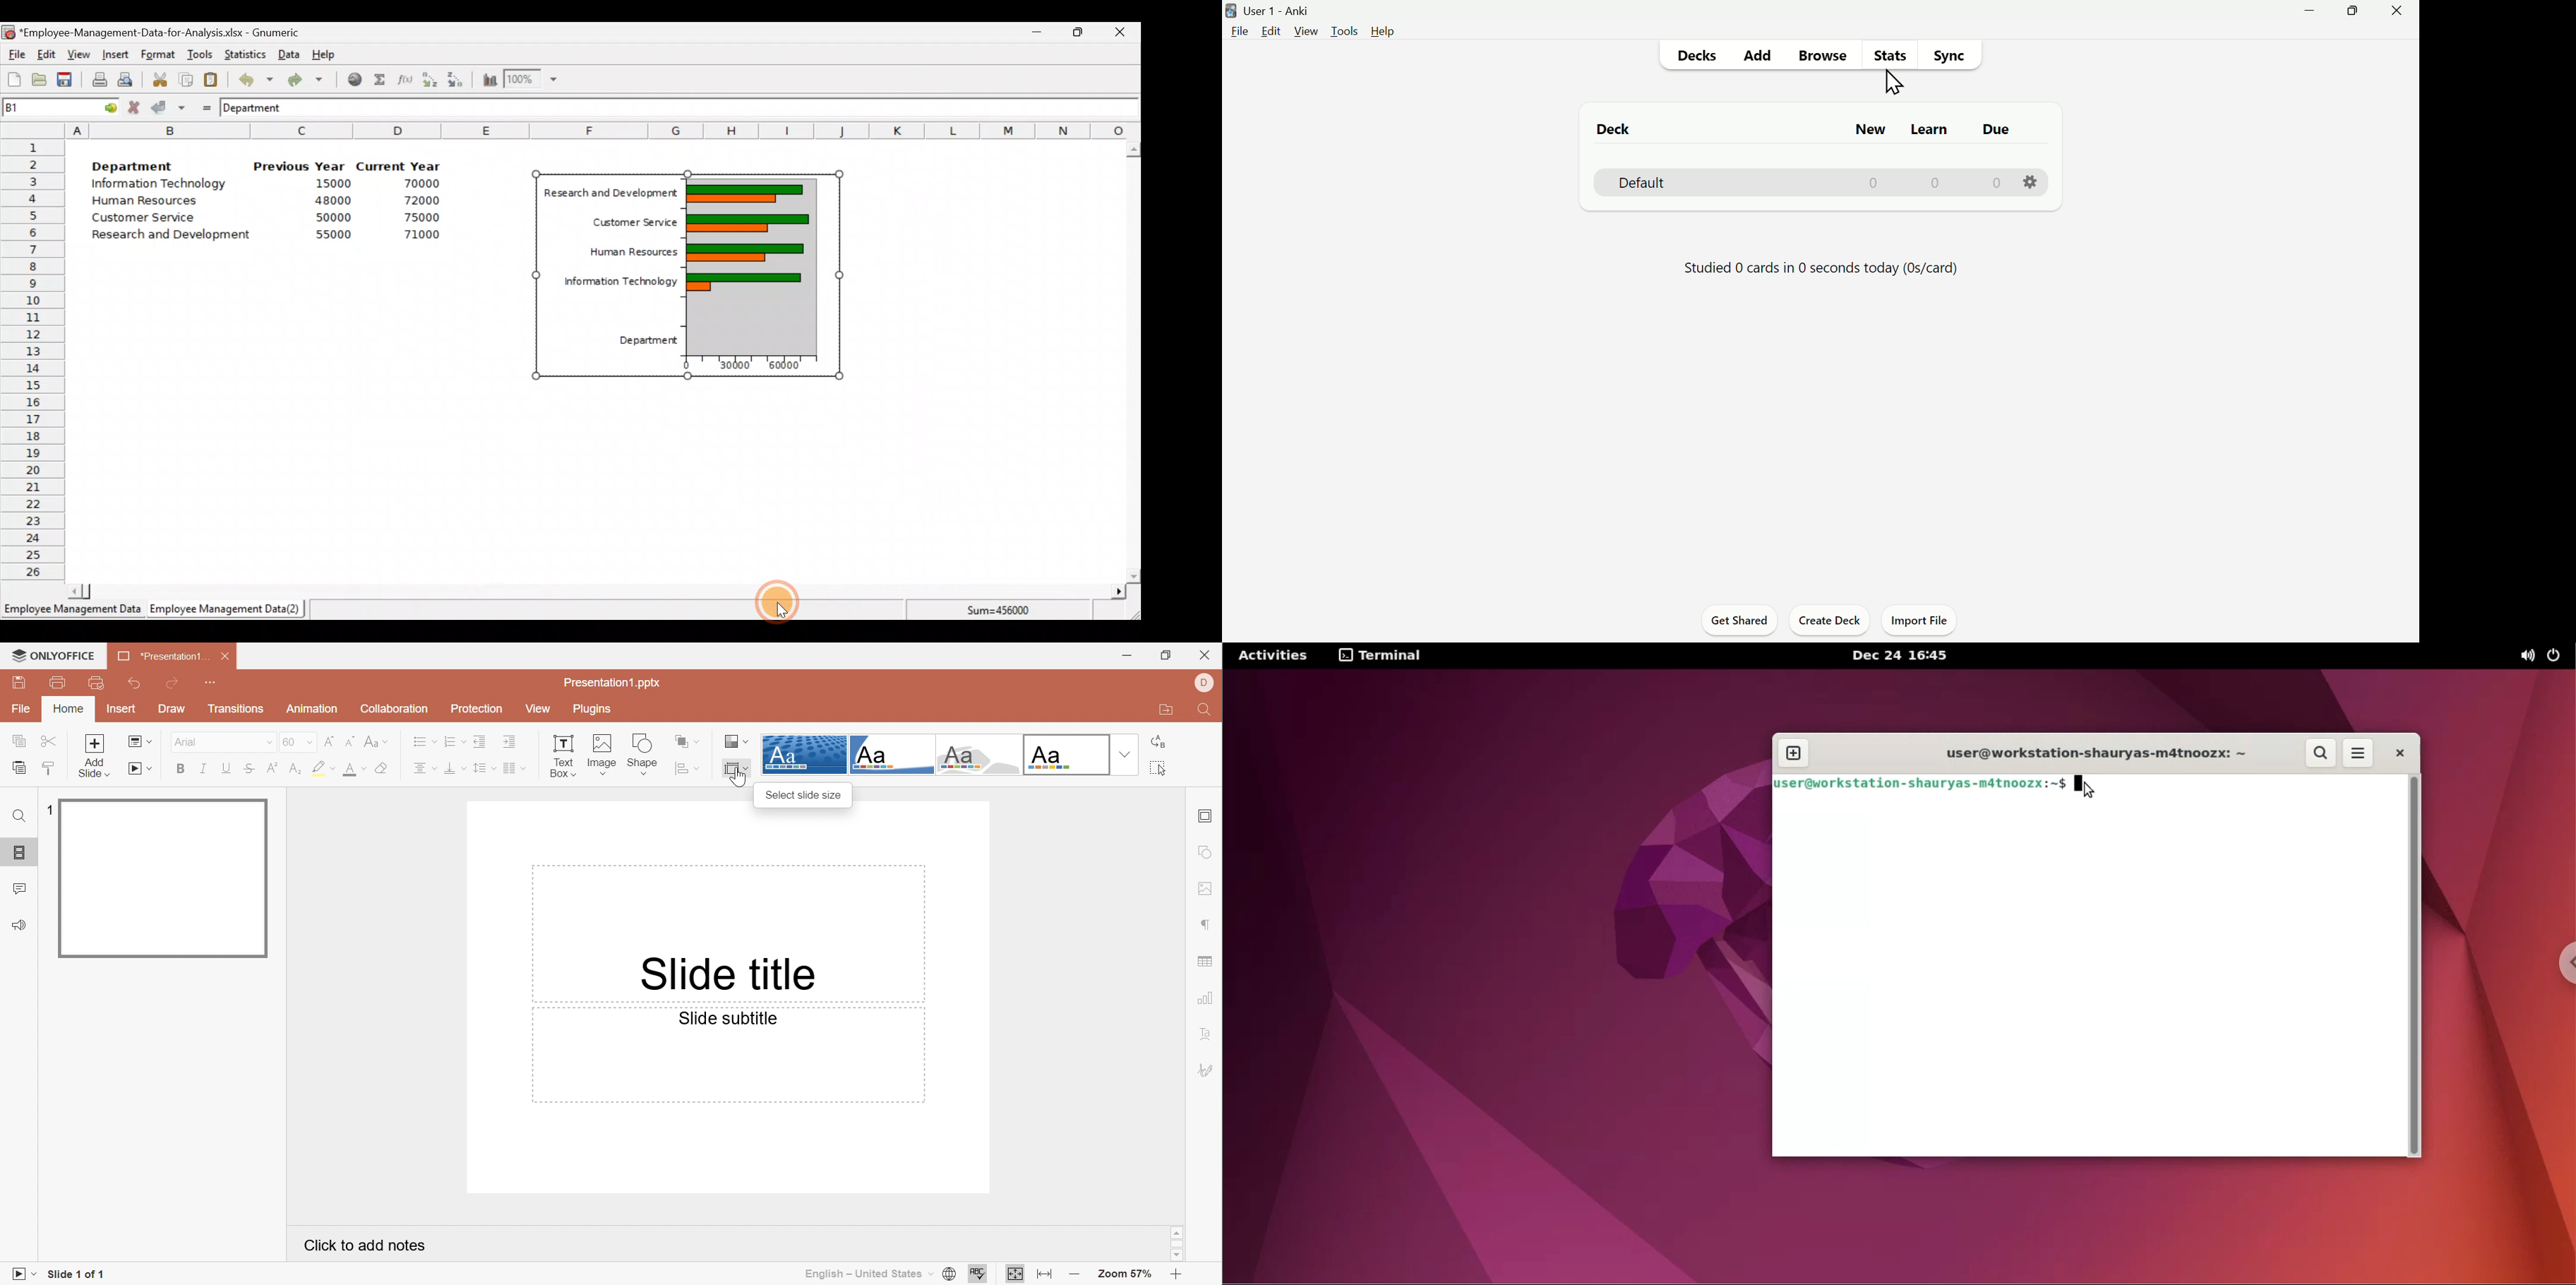  I want to click on Slide, so click(164, 878).